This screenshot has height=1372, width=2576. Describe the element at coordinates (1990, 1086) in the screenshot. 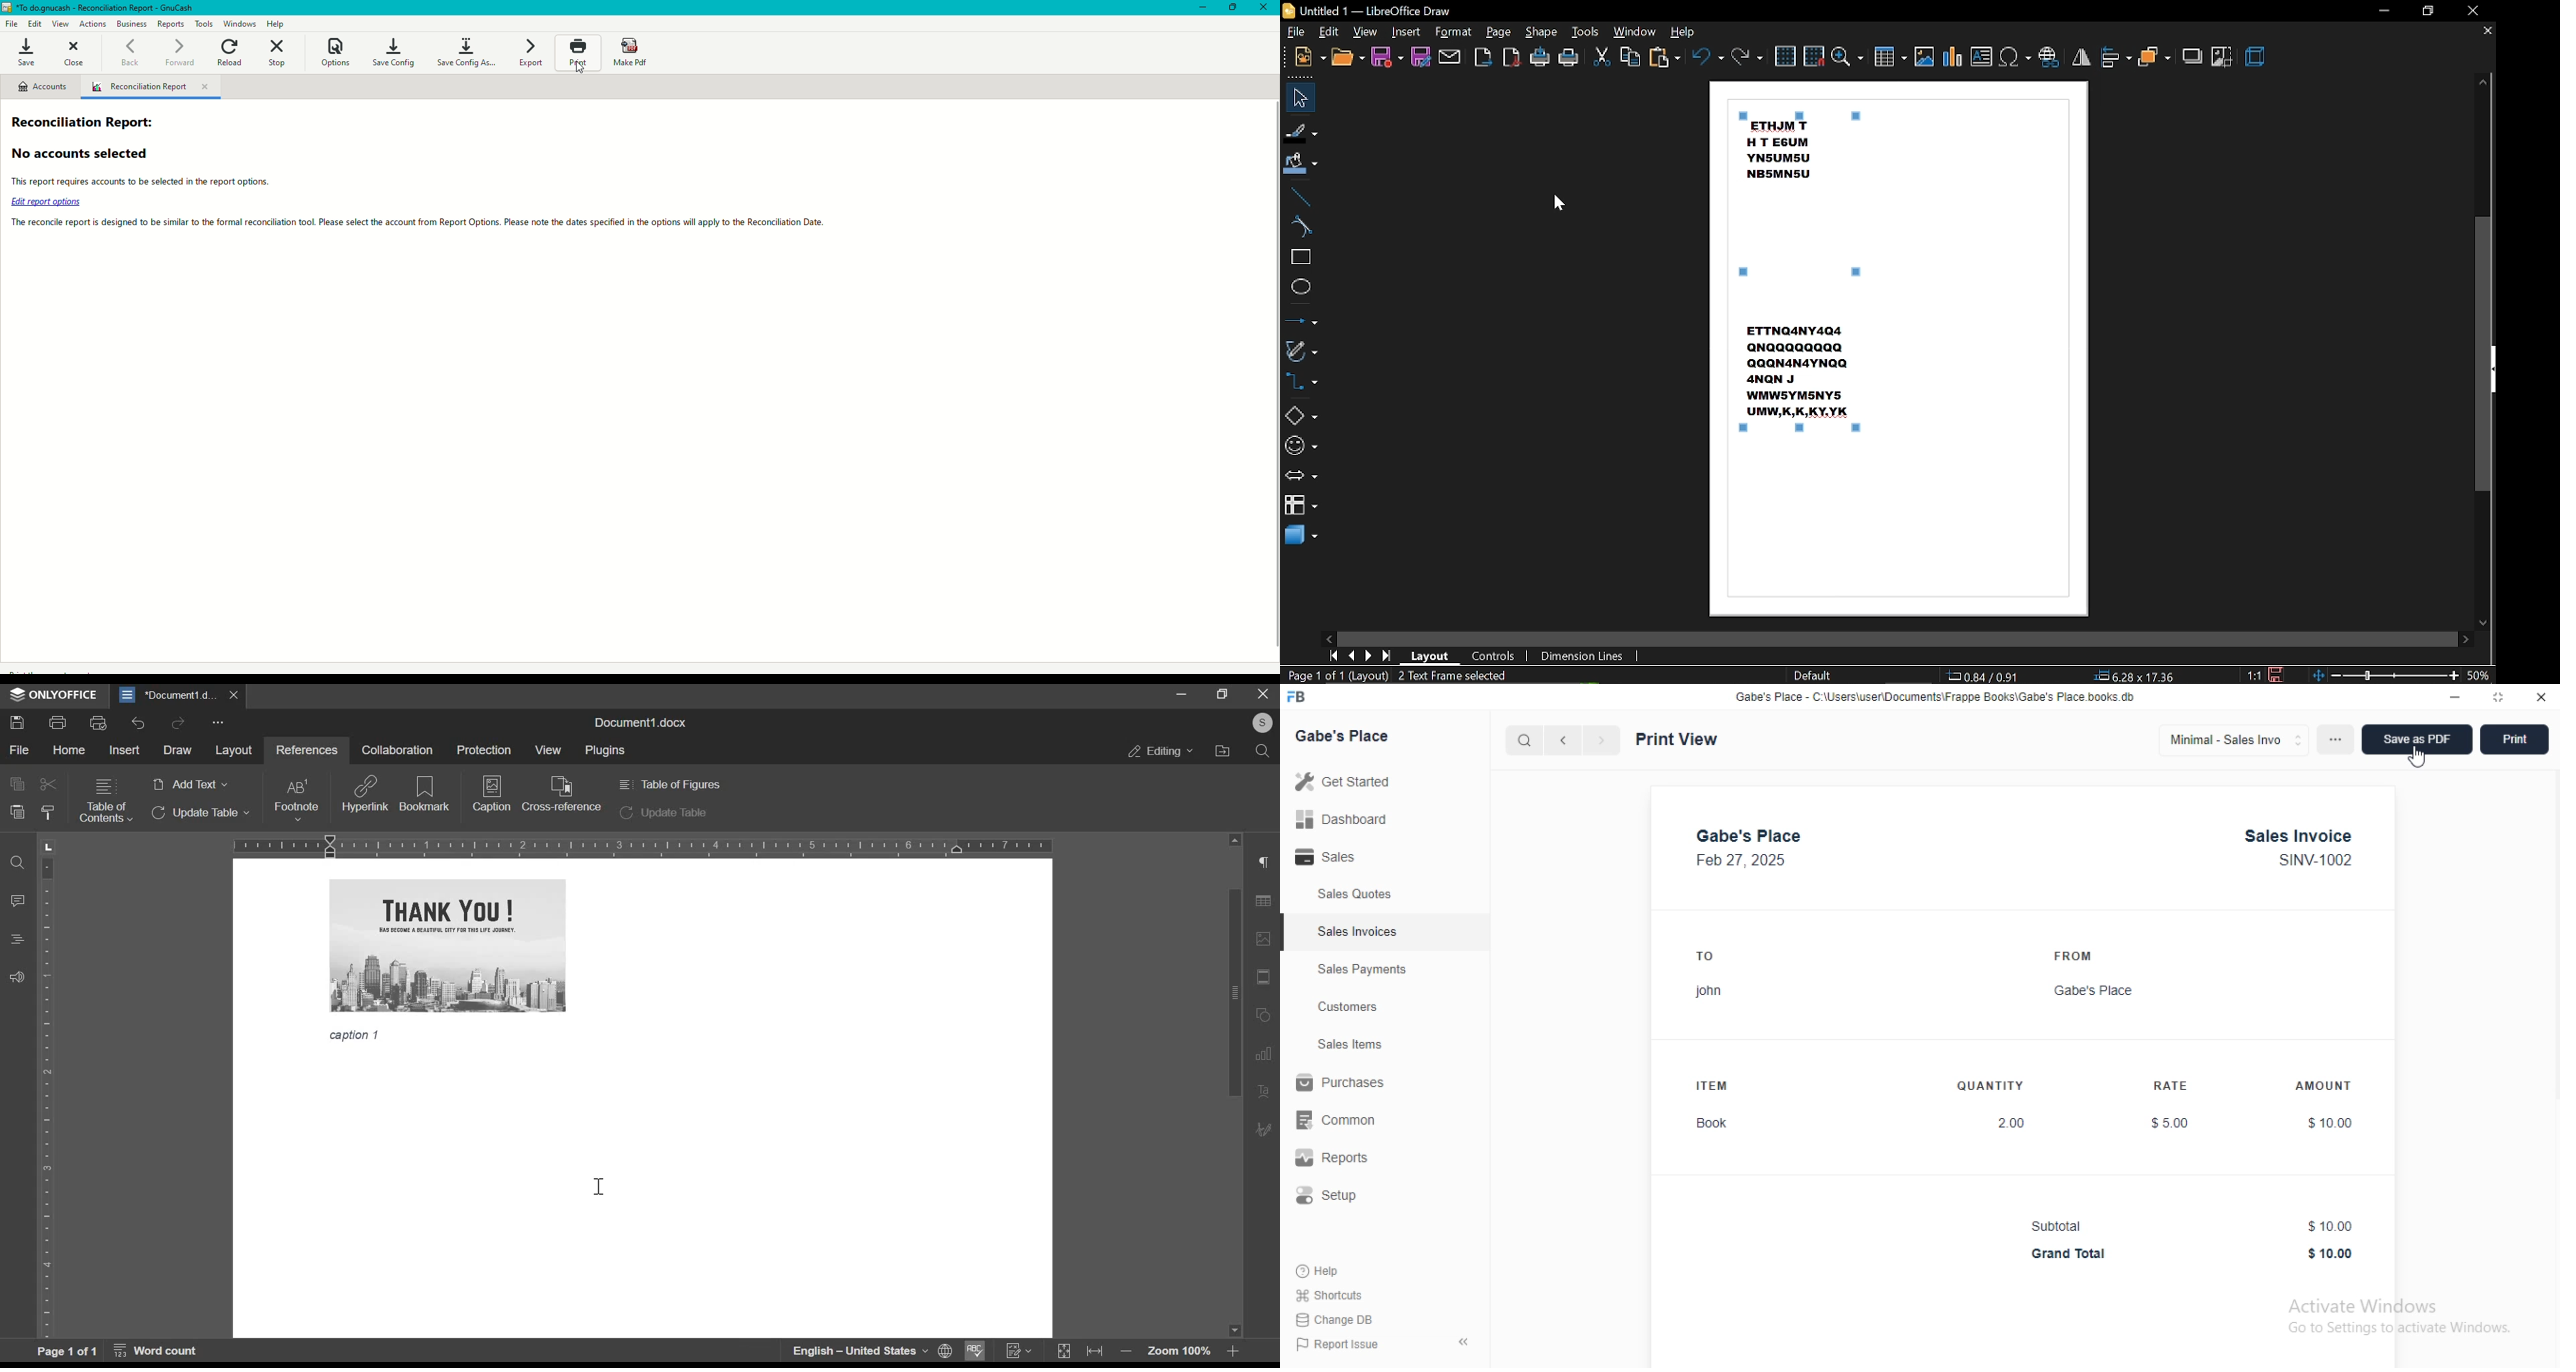

I see `QUANTITY` at that location.